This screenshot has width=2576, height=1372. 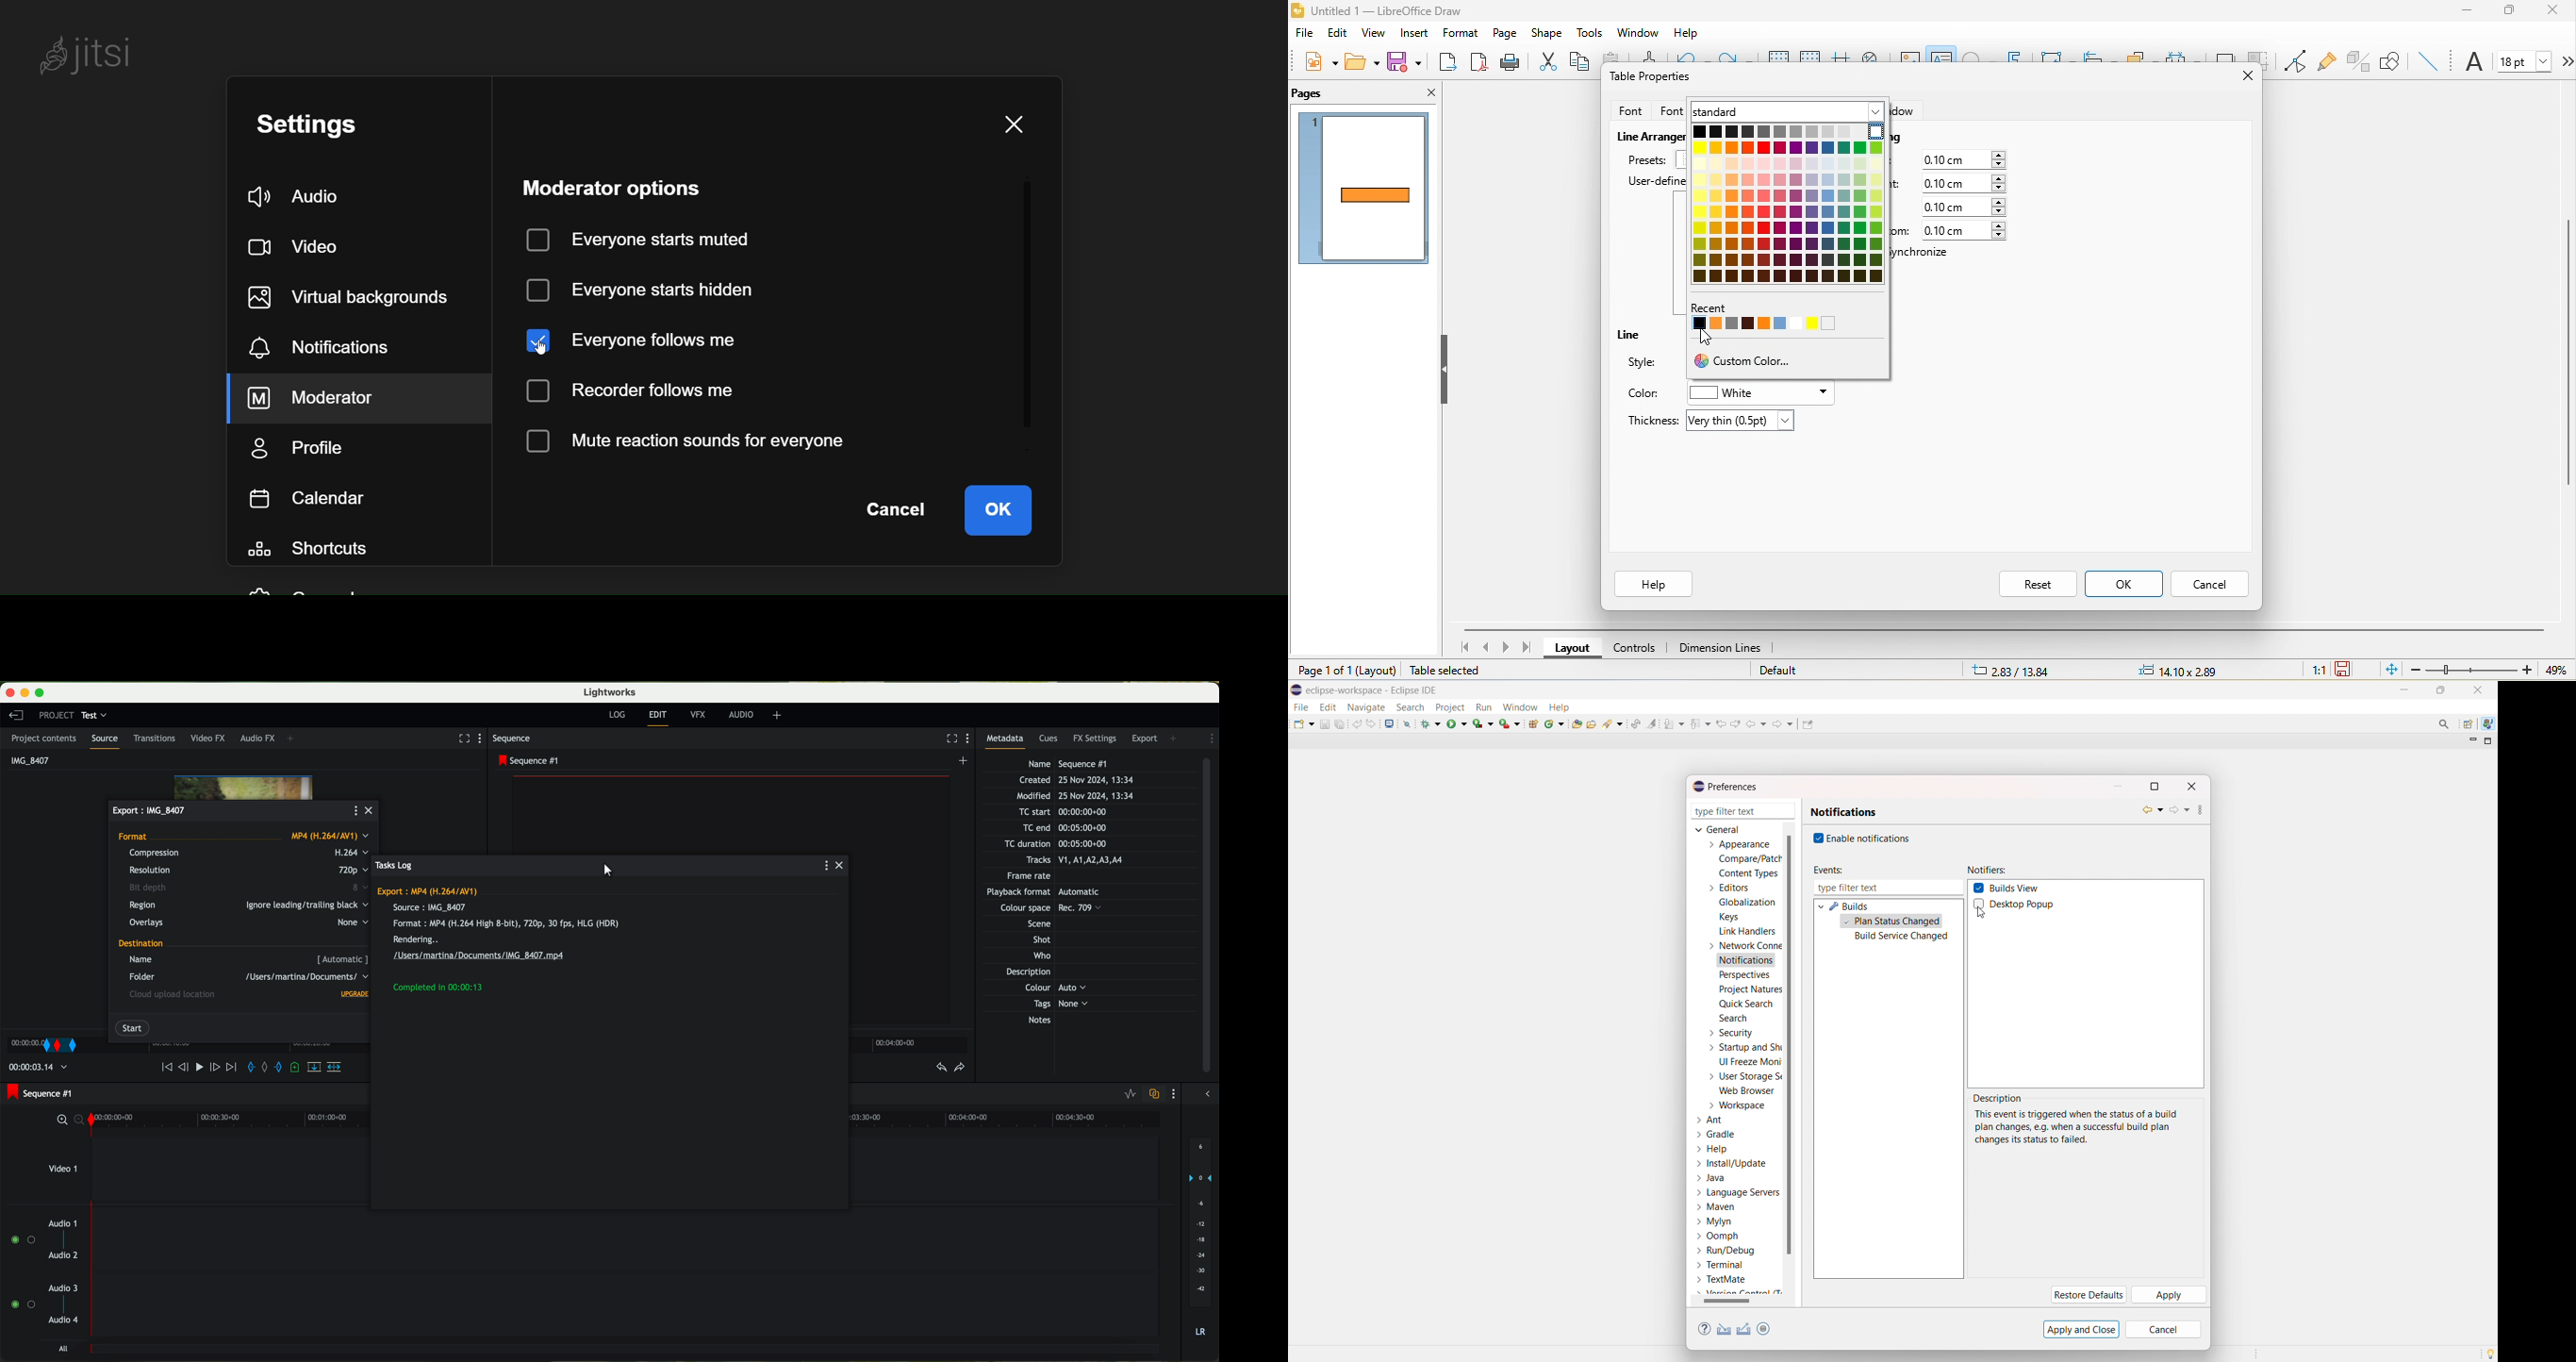 I want to click on play, so click(x=682, y=1068).